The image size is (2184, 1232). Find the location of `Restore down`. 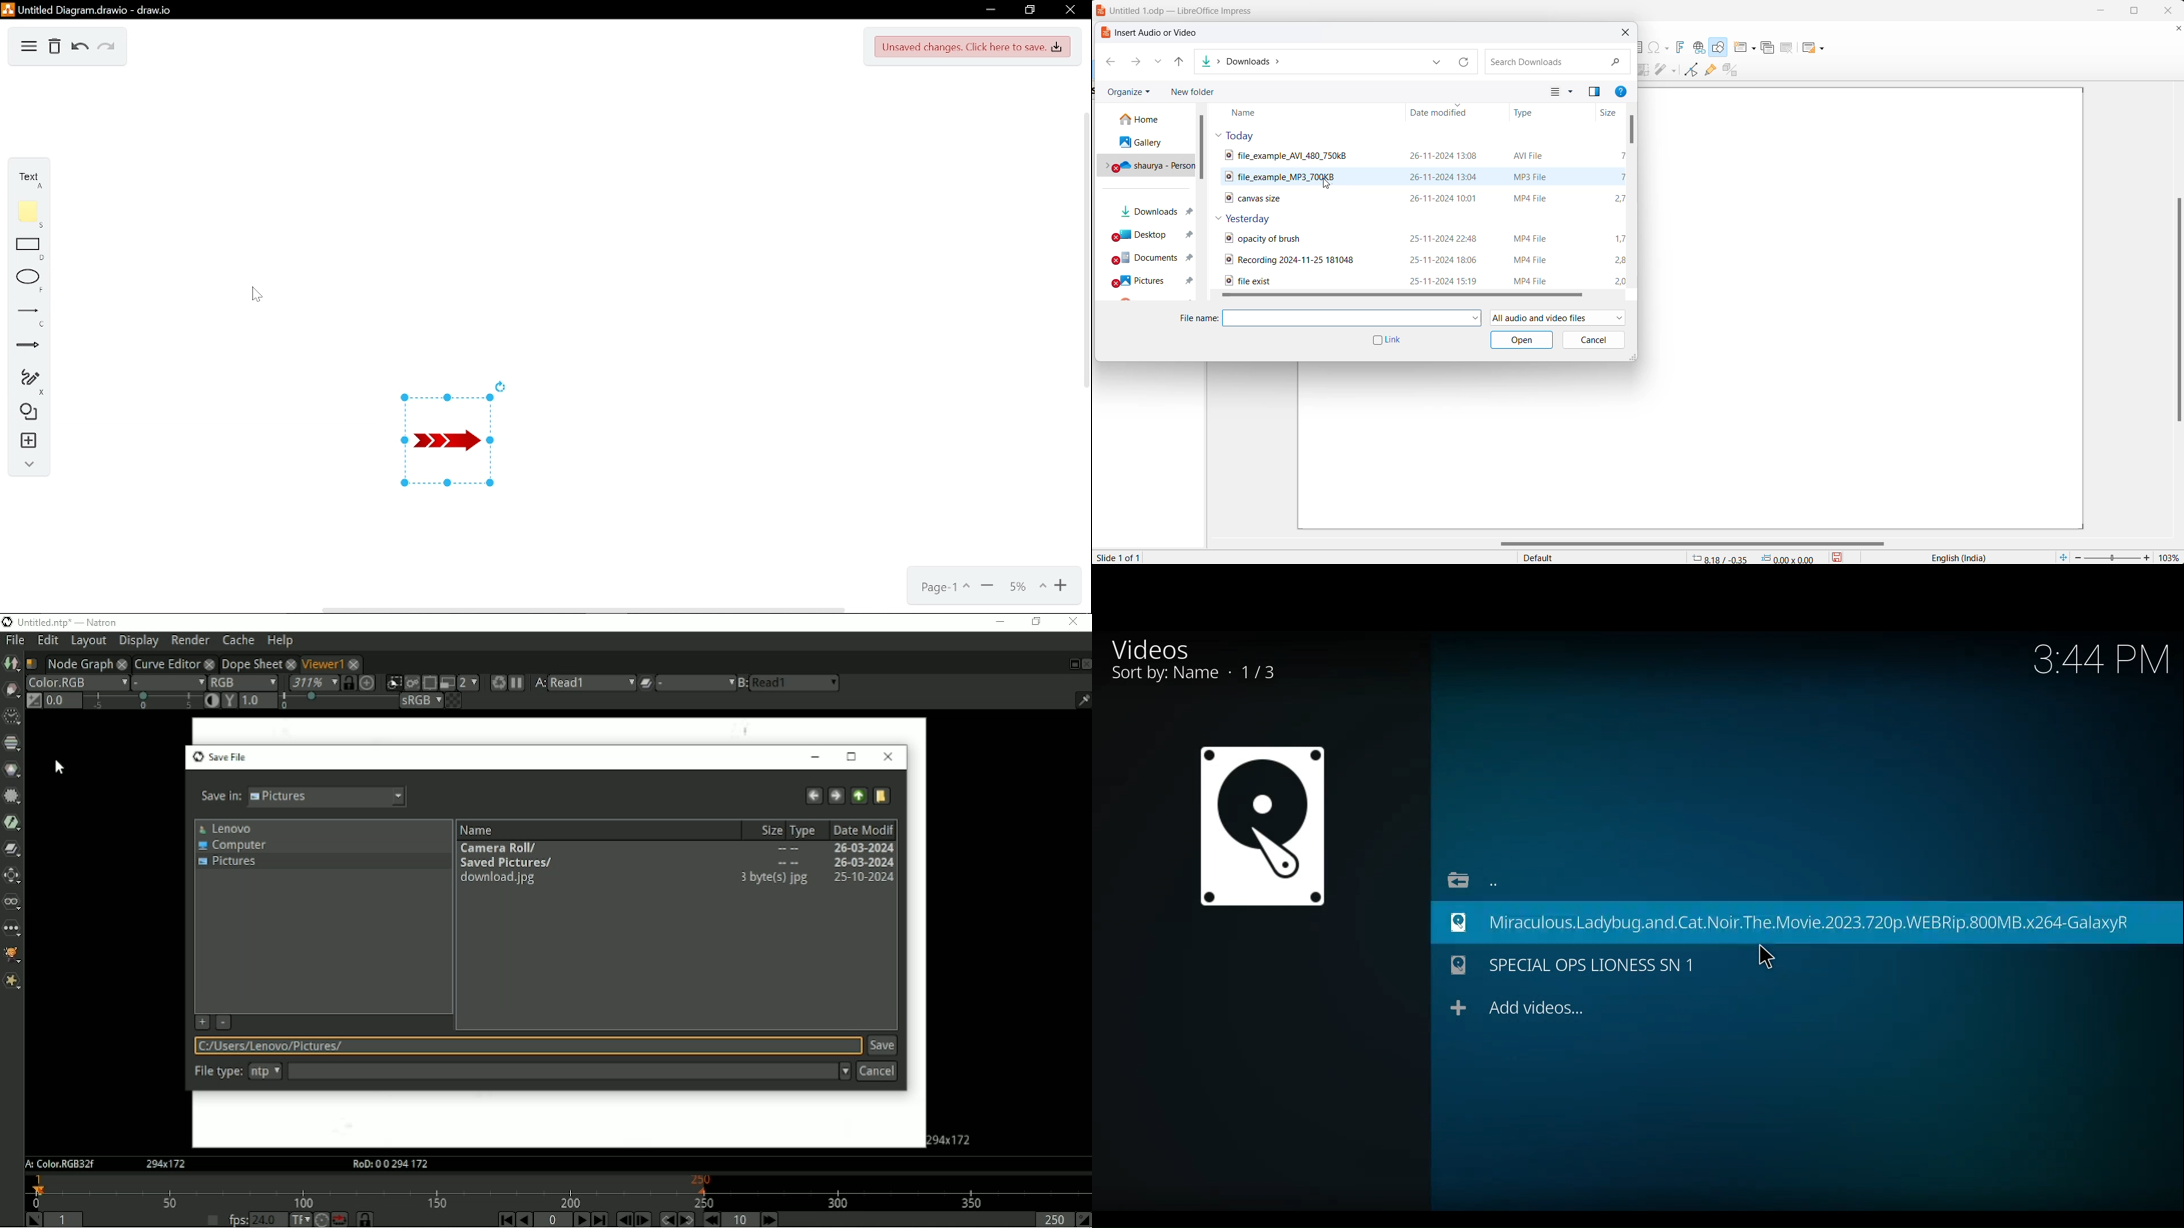

Restore down is located at coordinates (1030, 9).